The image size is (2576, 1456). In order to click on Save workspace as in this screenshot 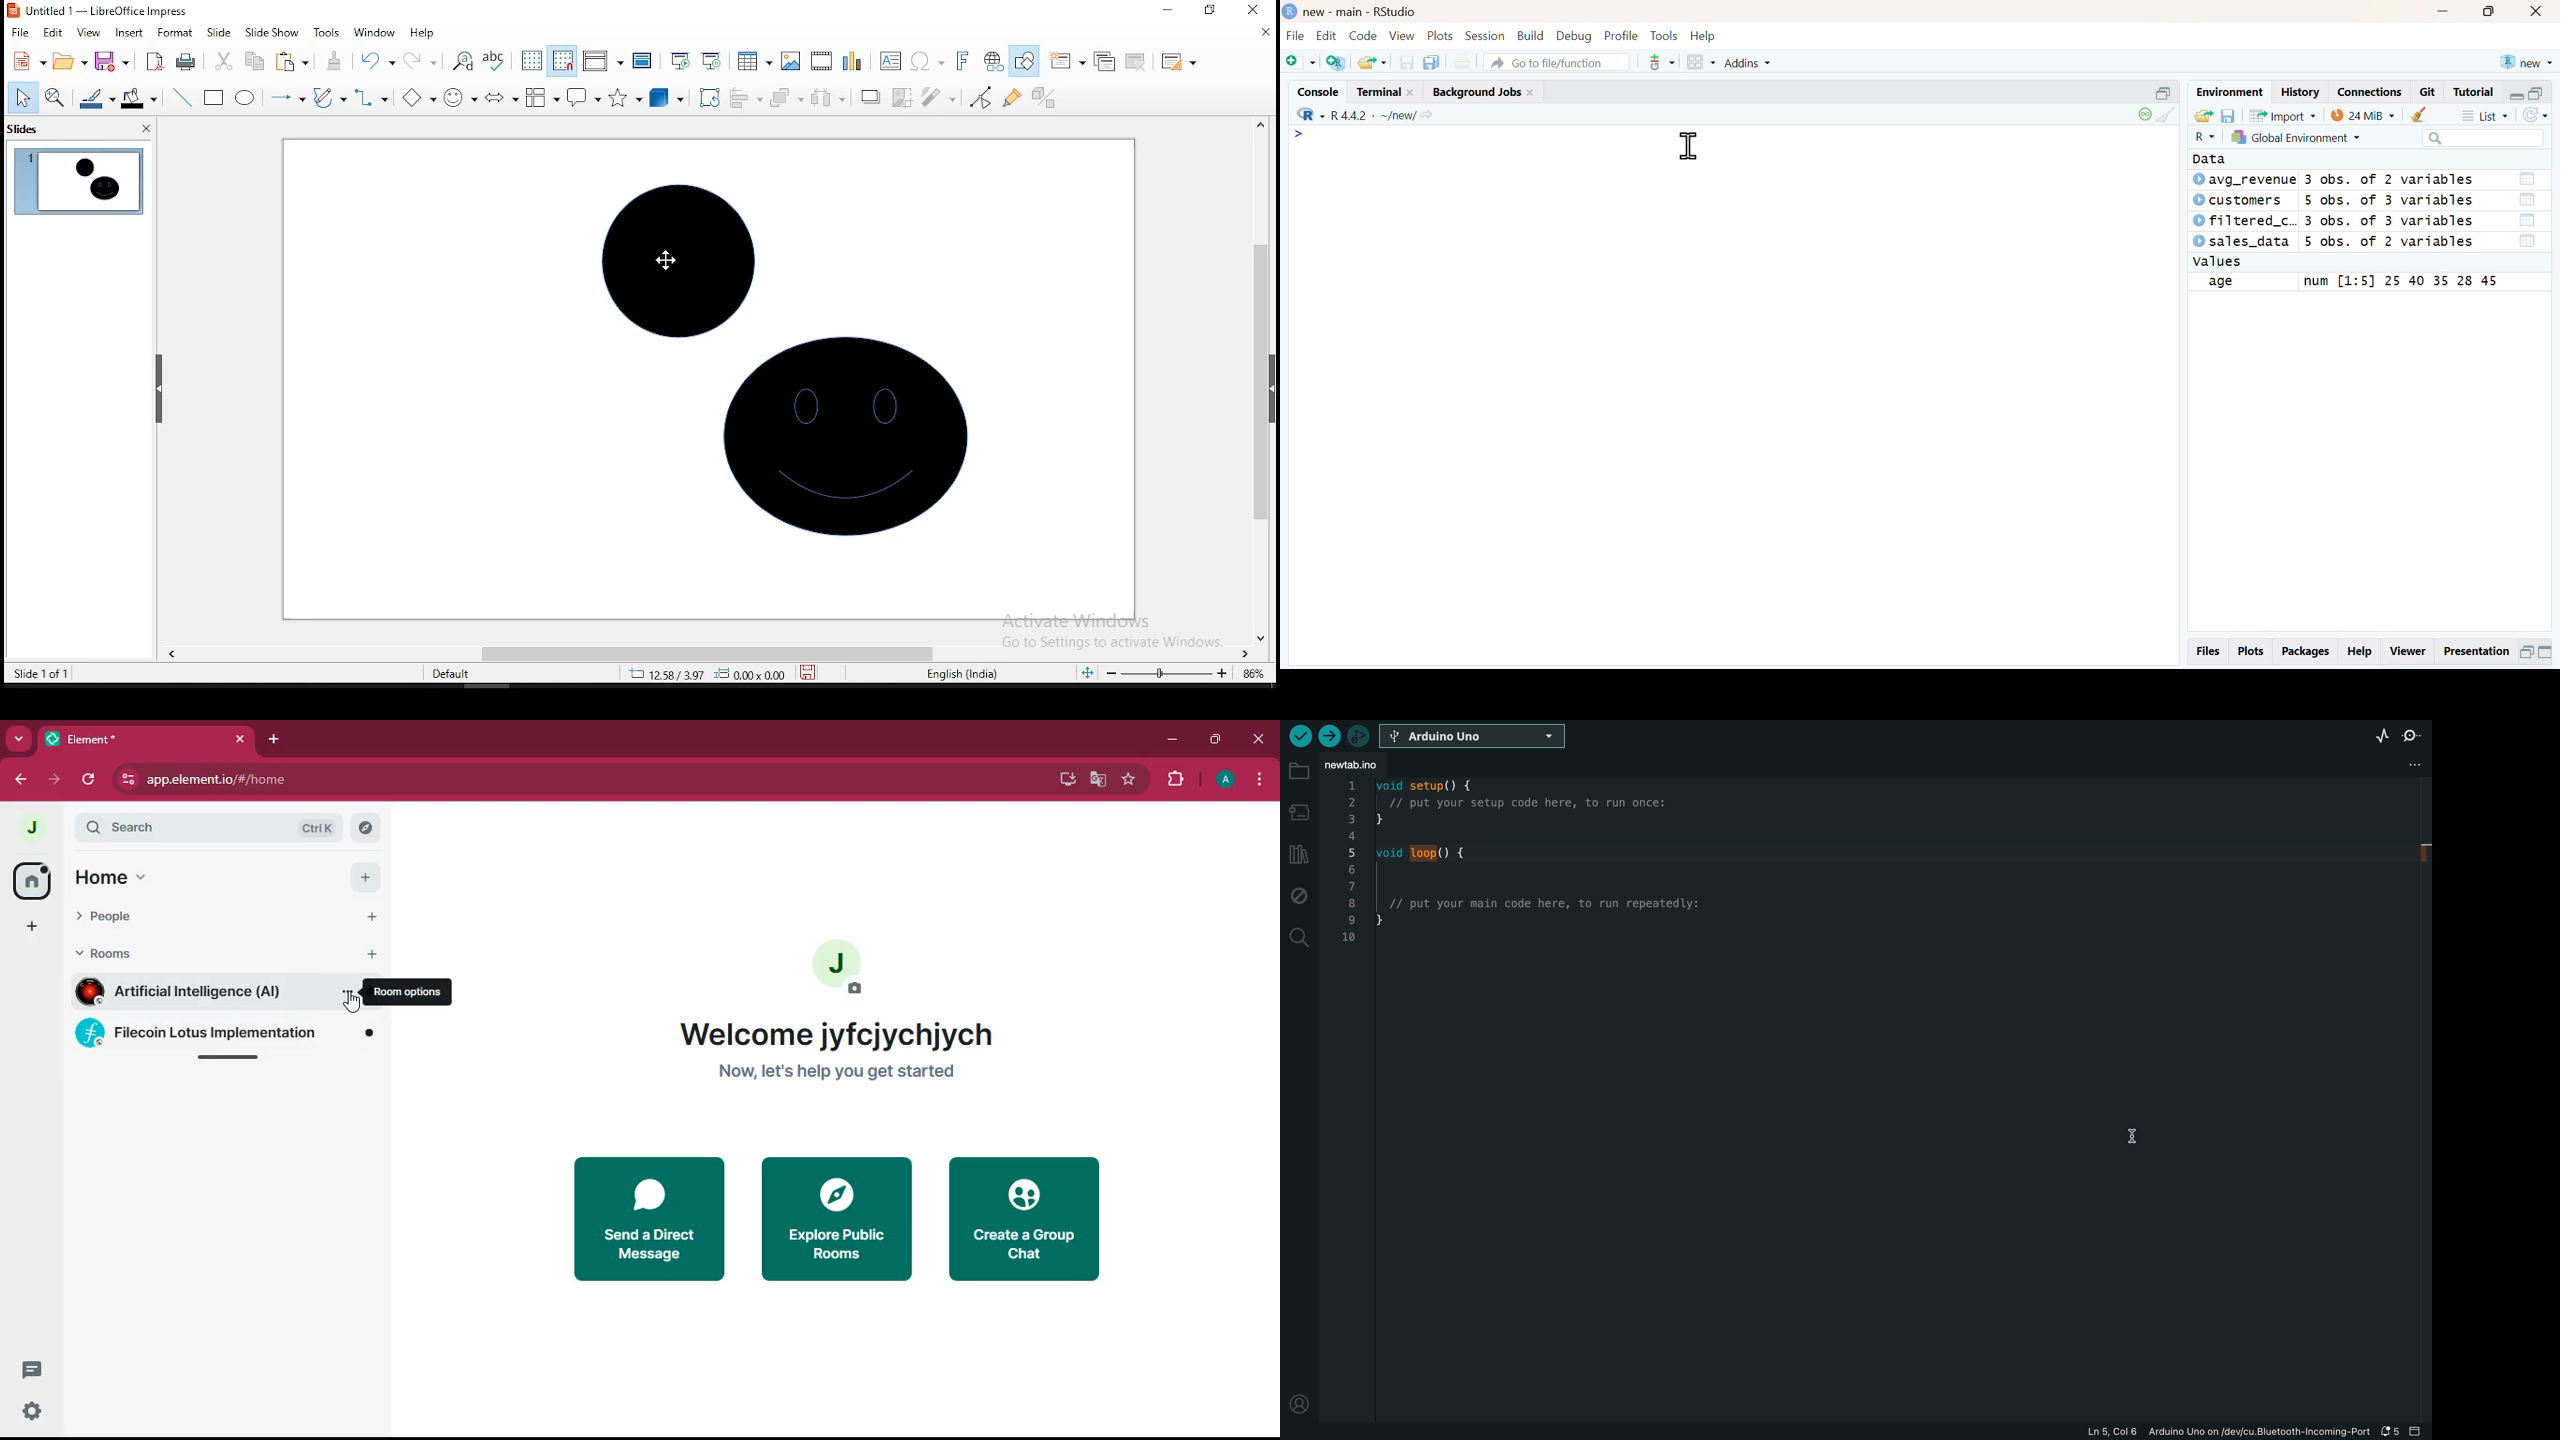, I will do `click(2228, 116)`.